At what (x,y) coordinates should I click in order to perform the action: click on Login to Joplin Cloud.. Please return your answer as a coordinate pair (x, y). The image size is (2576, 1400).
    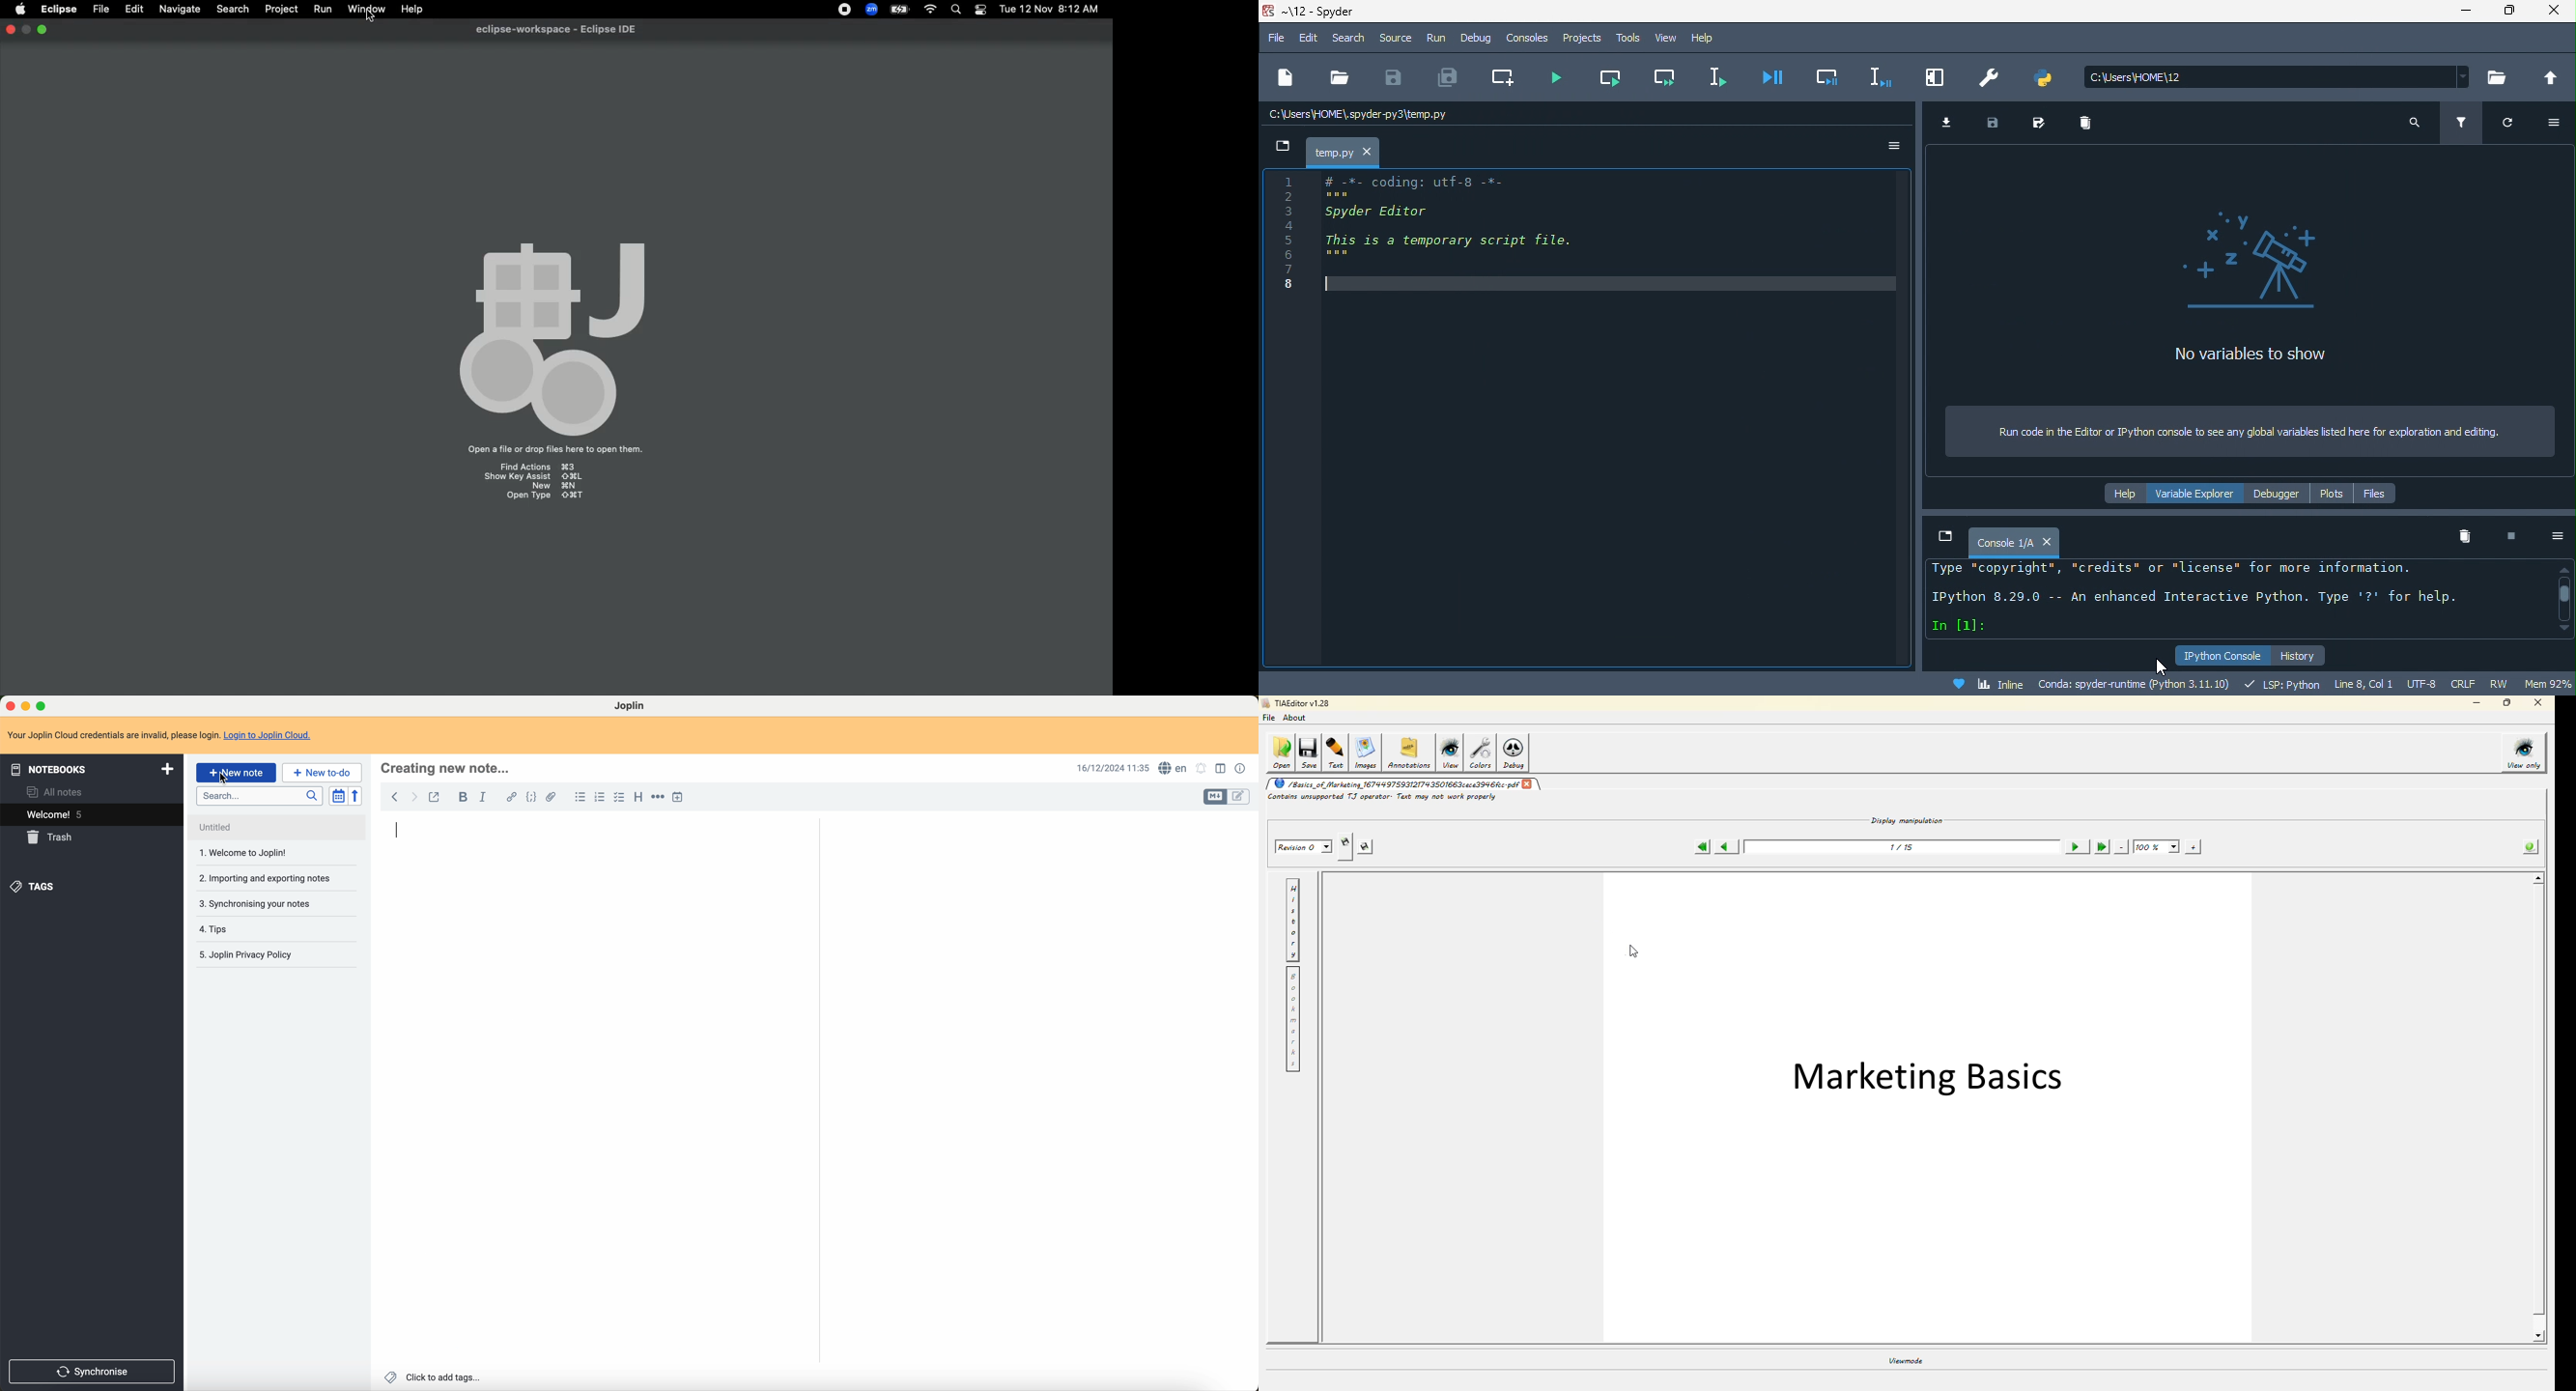
    Looking at the image, I should click on (273, 736).